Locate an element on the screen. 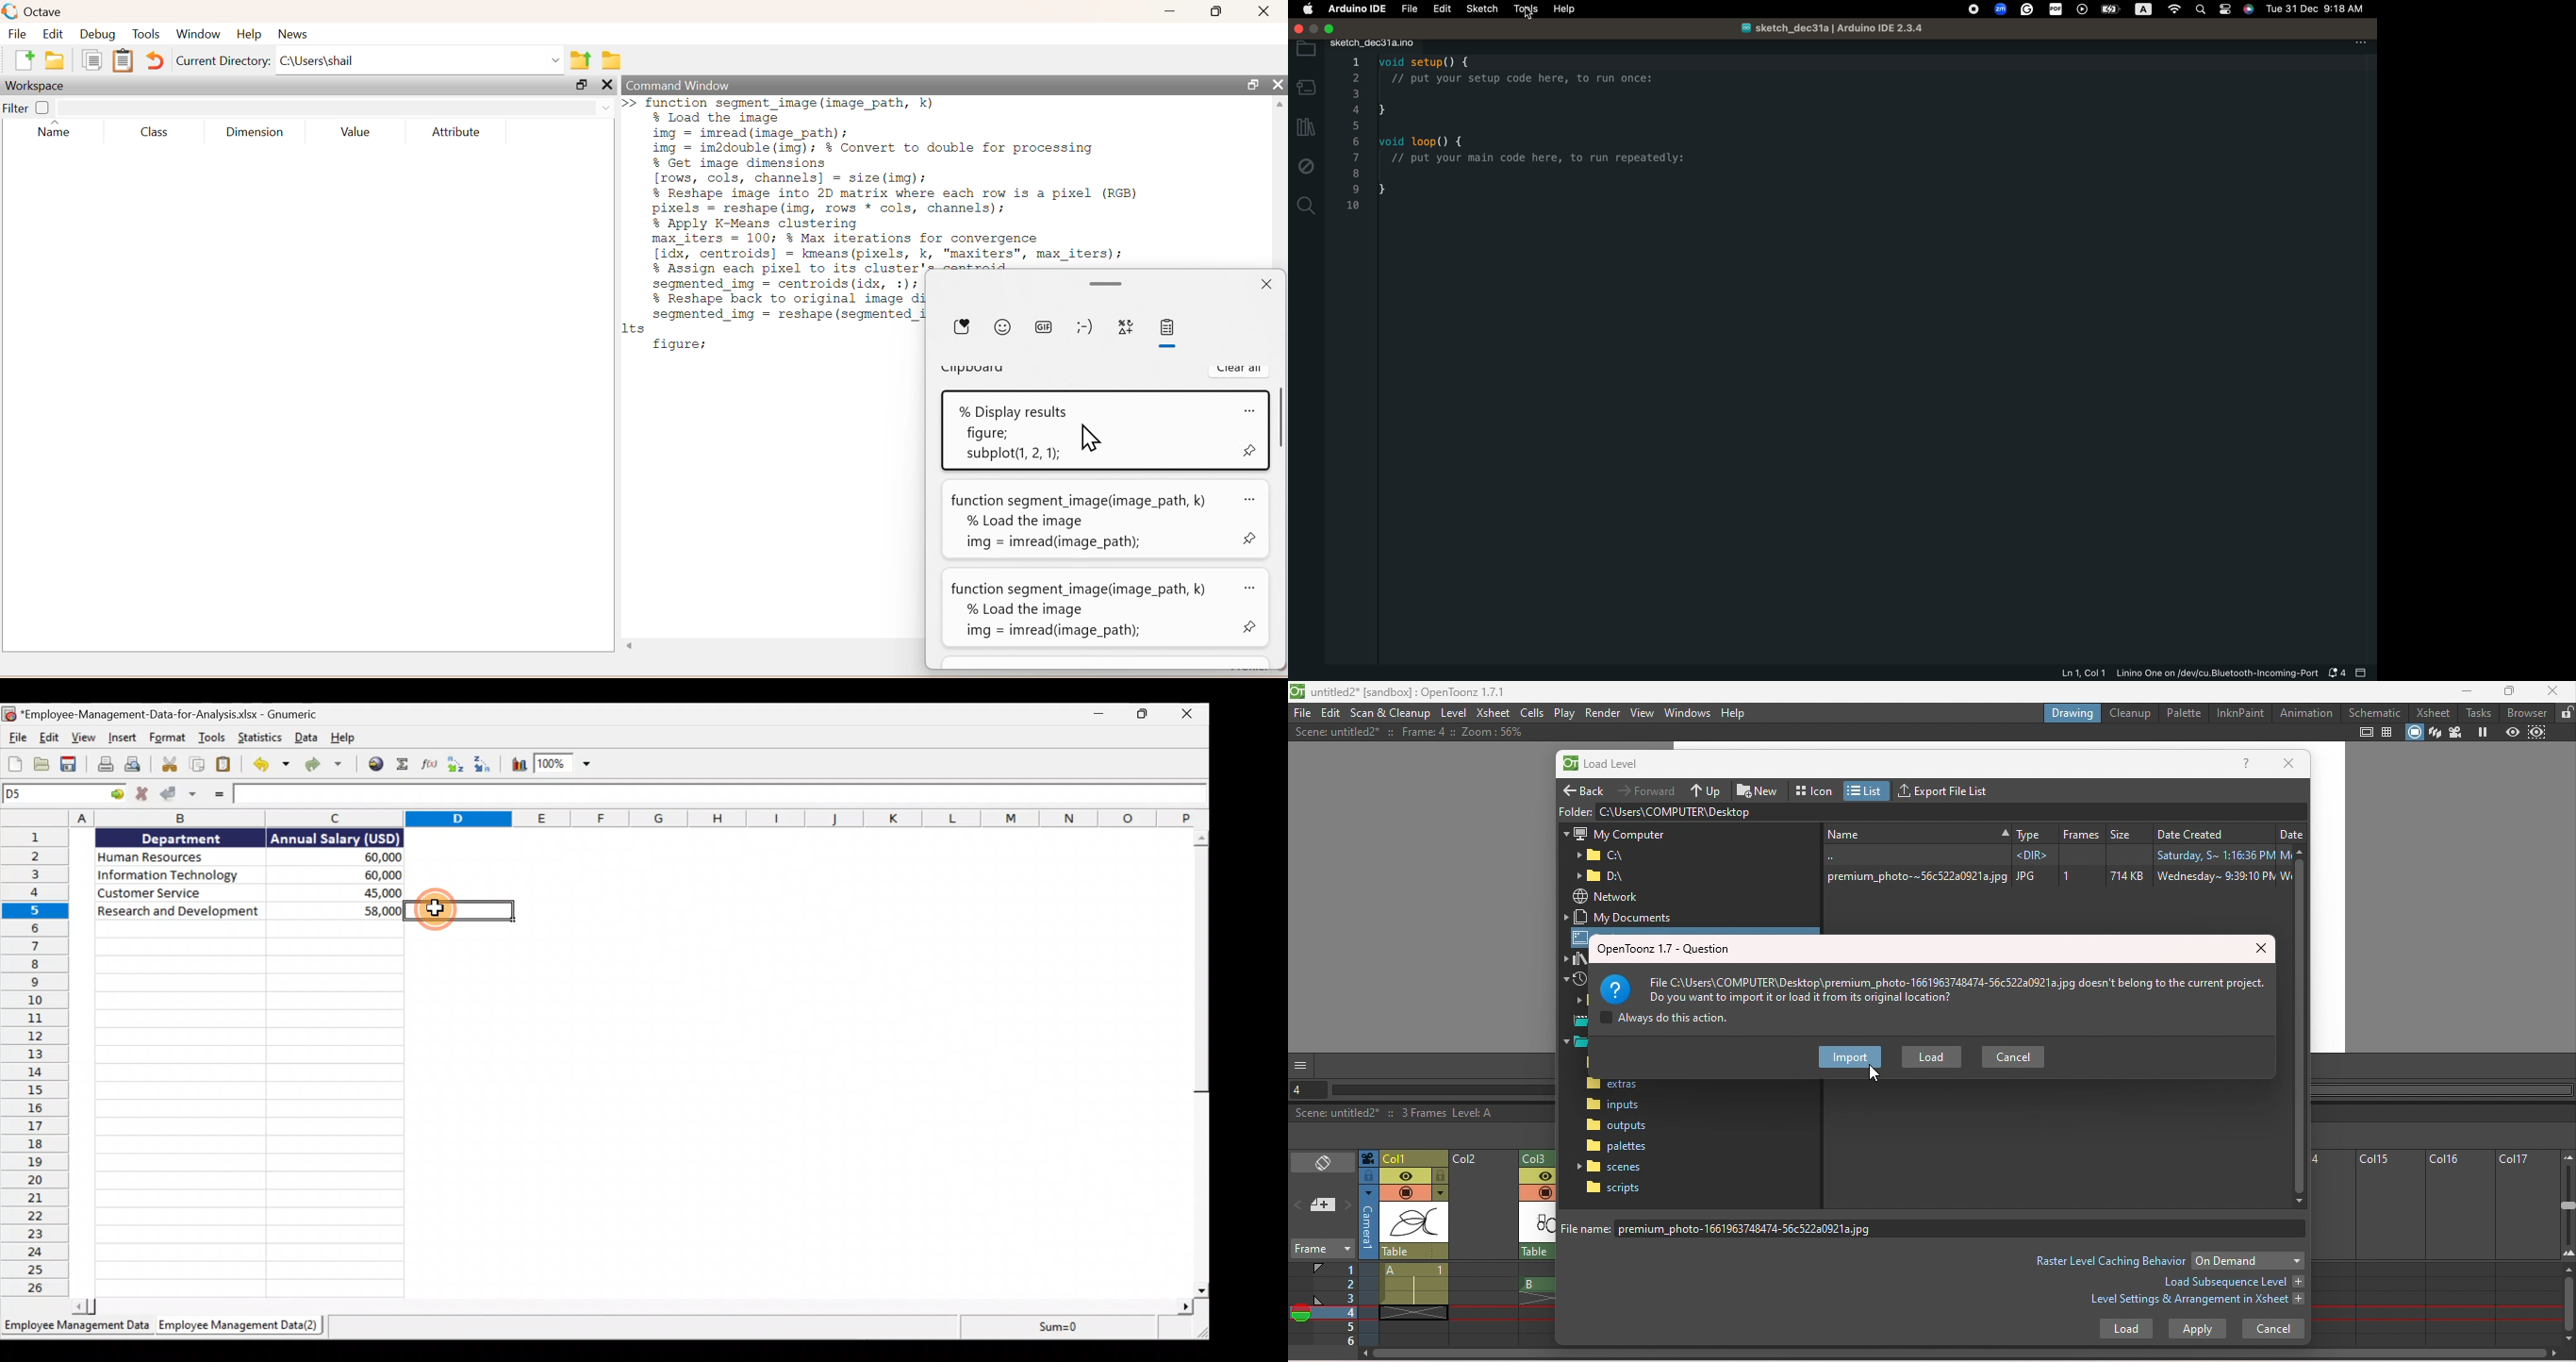  Animatio is located at coordinates (2305, 712).